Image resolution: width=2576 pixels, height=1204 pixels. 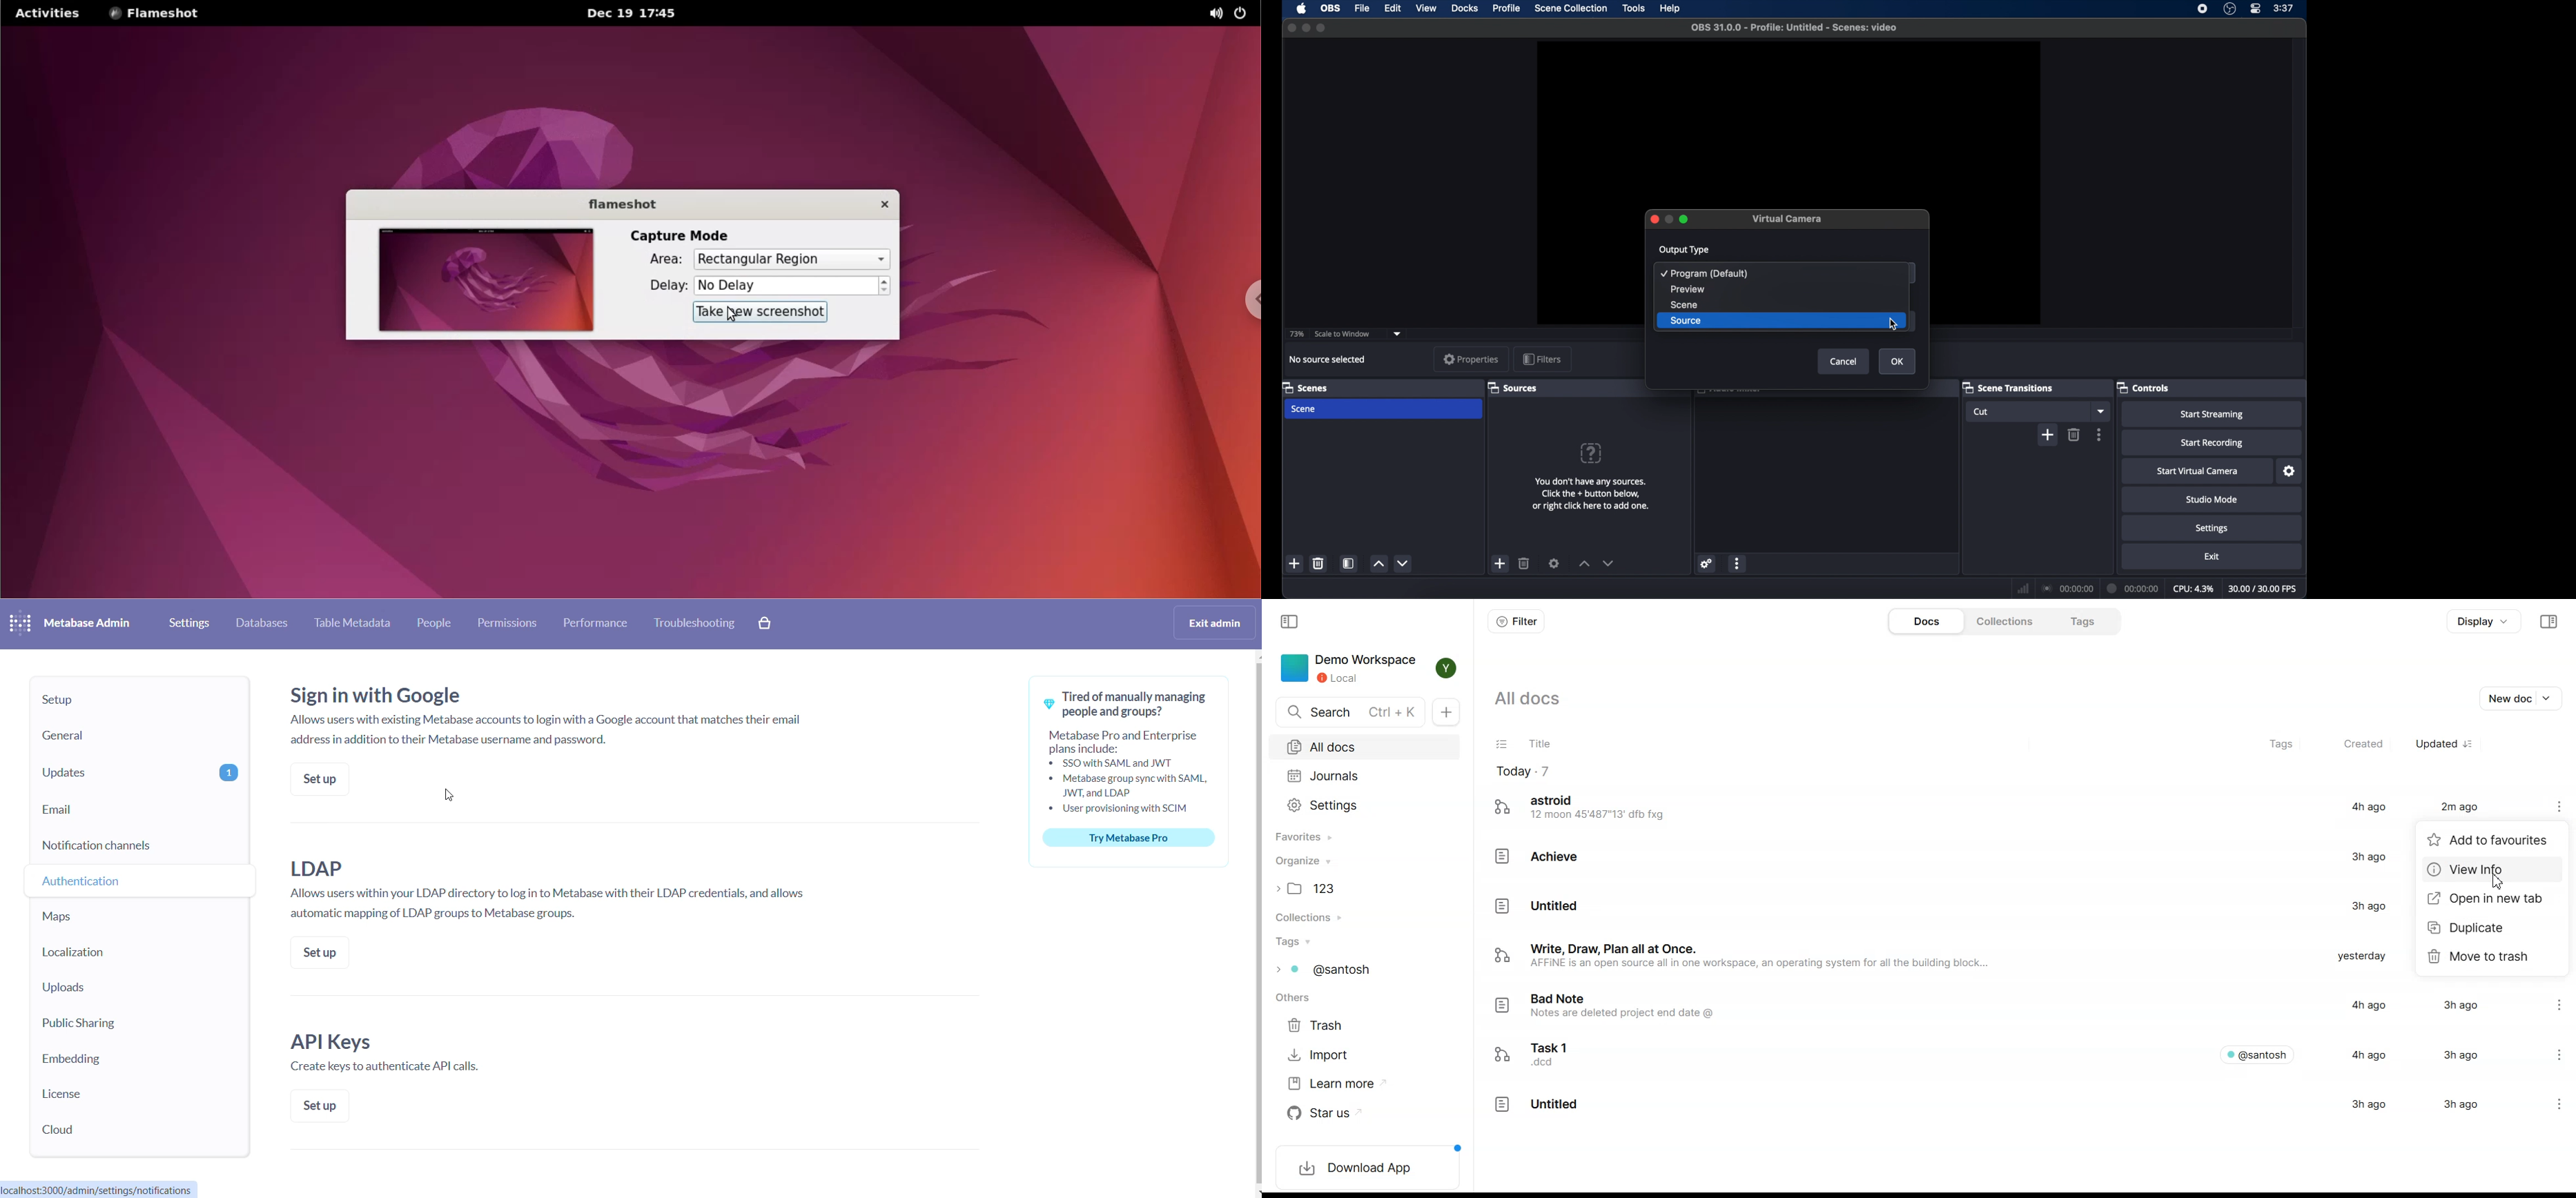 What do you see at coordinates (141, 843) in the screenshot?
I see `notification channel` at bounding box center [141, 843].